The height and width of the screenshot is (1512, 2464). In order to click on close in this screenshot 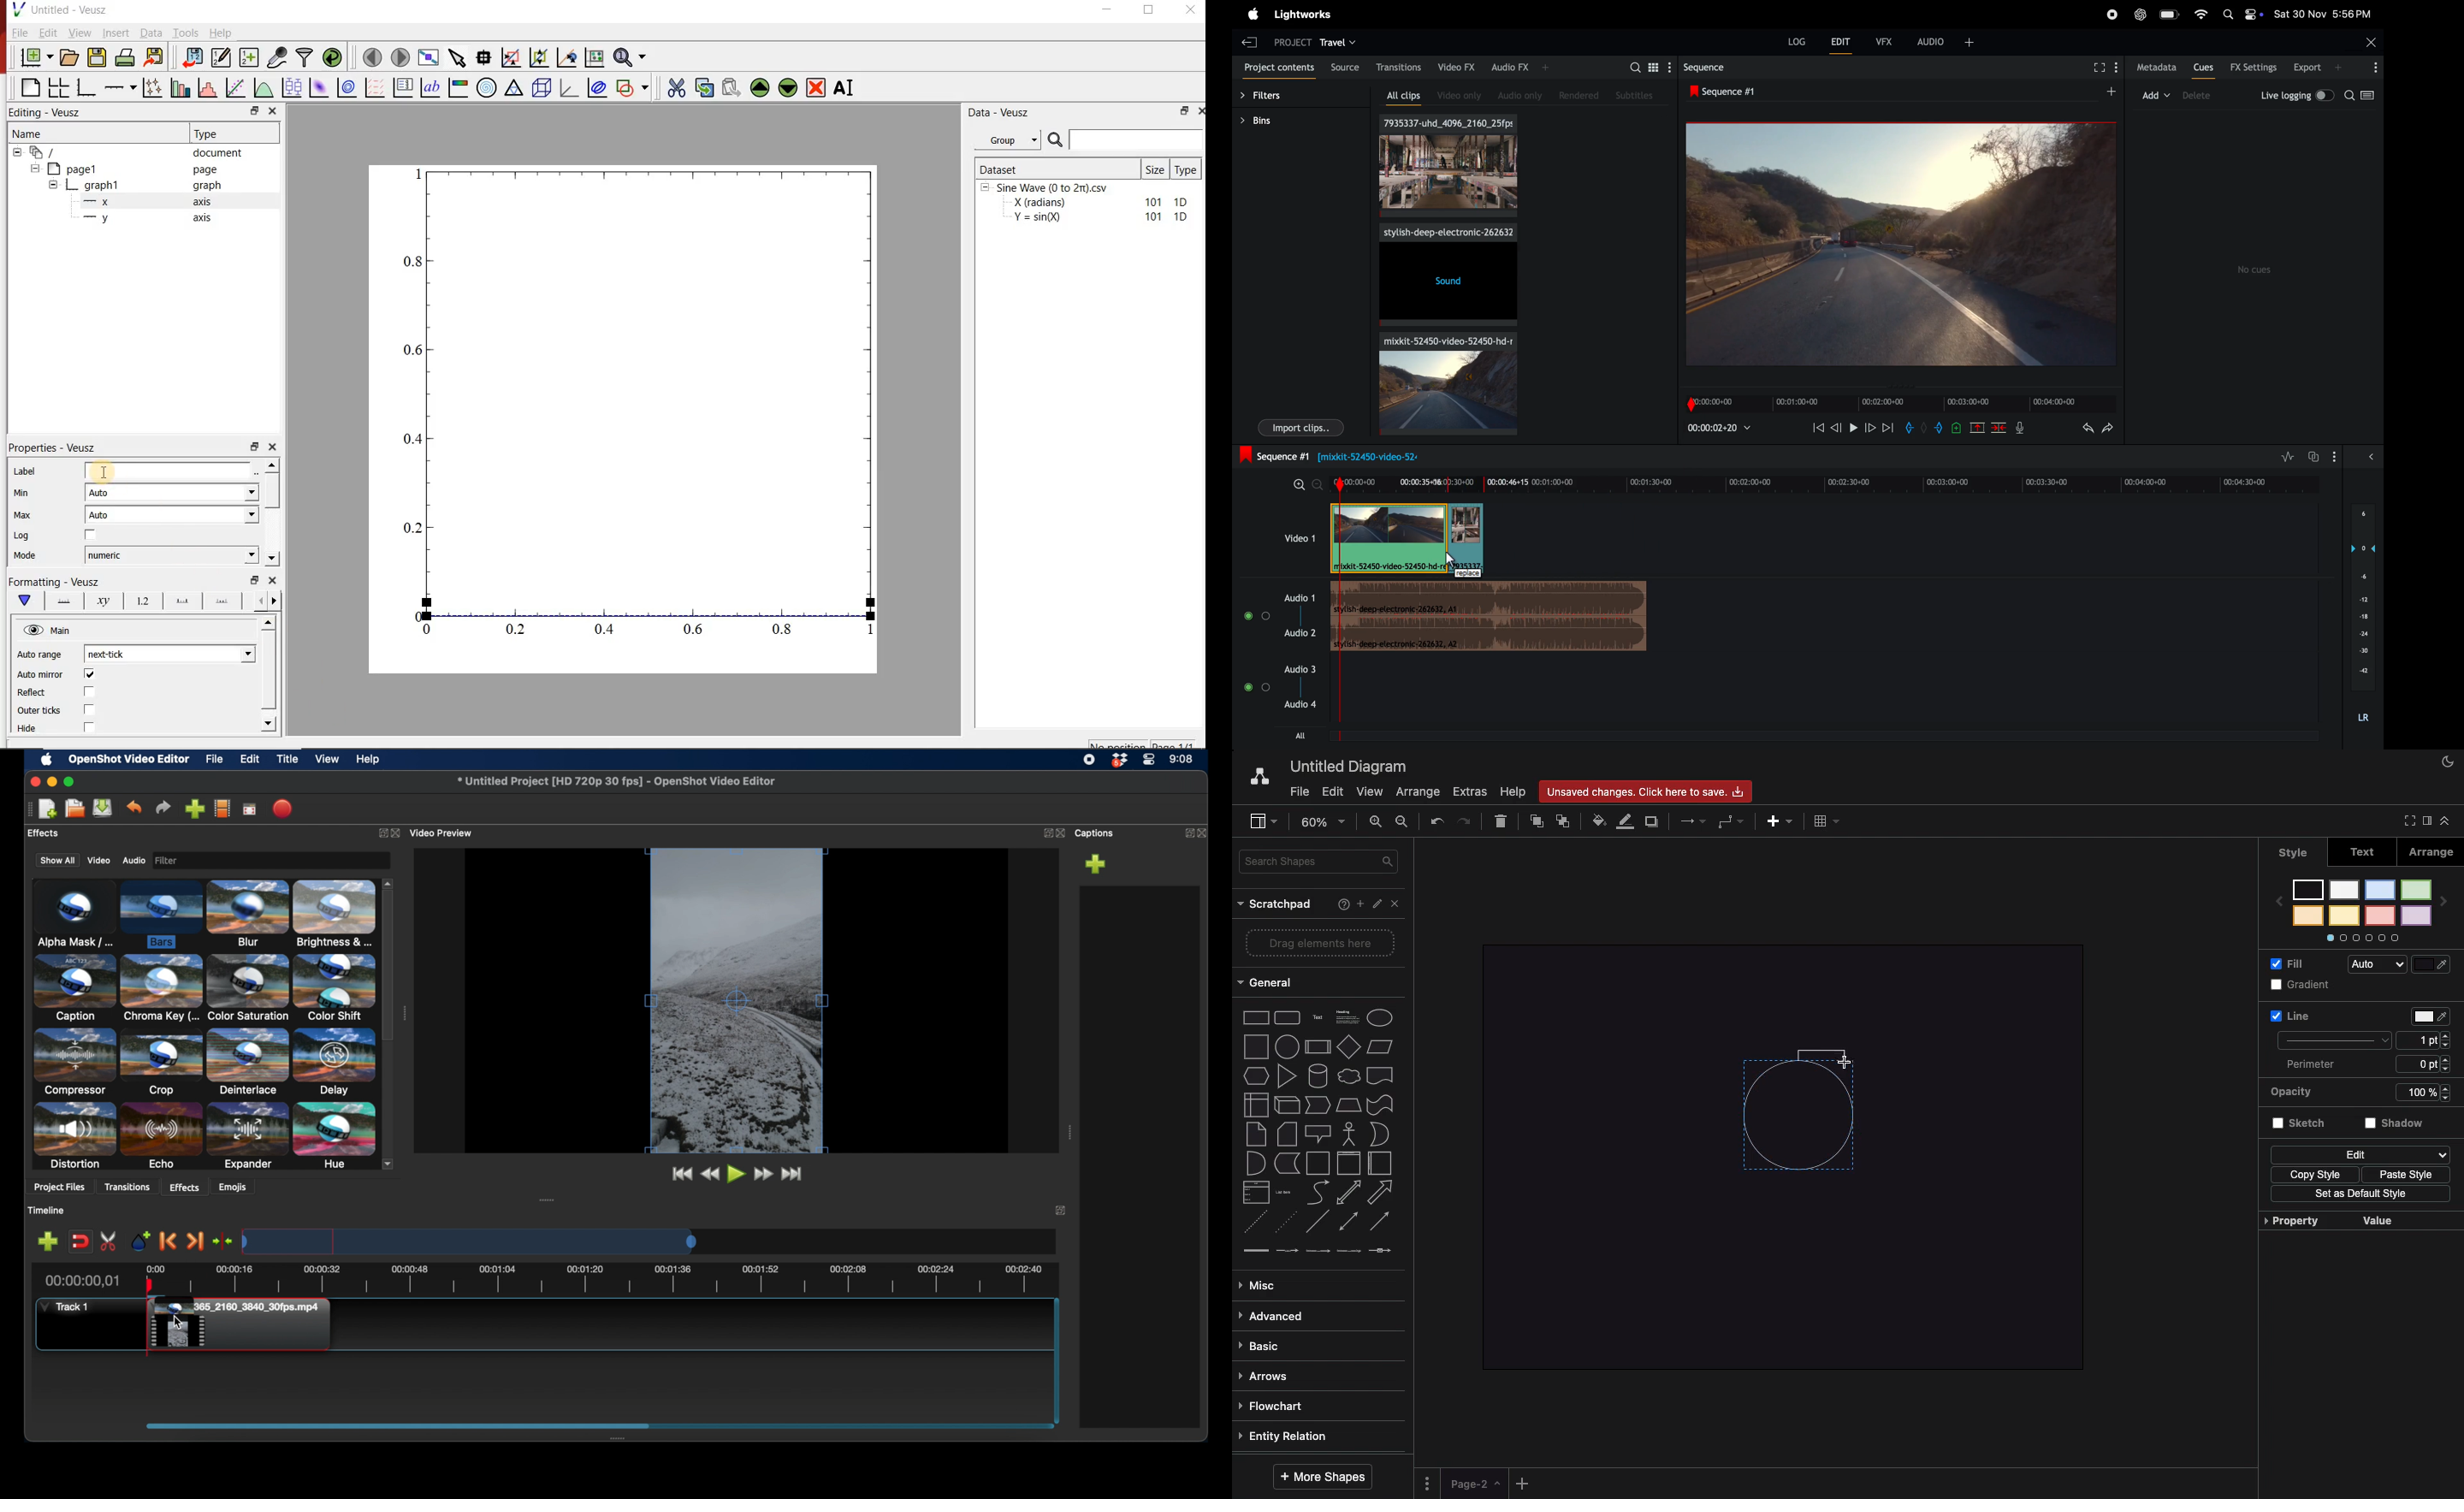, I will do `click(398, 832)`.